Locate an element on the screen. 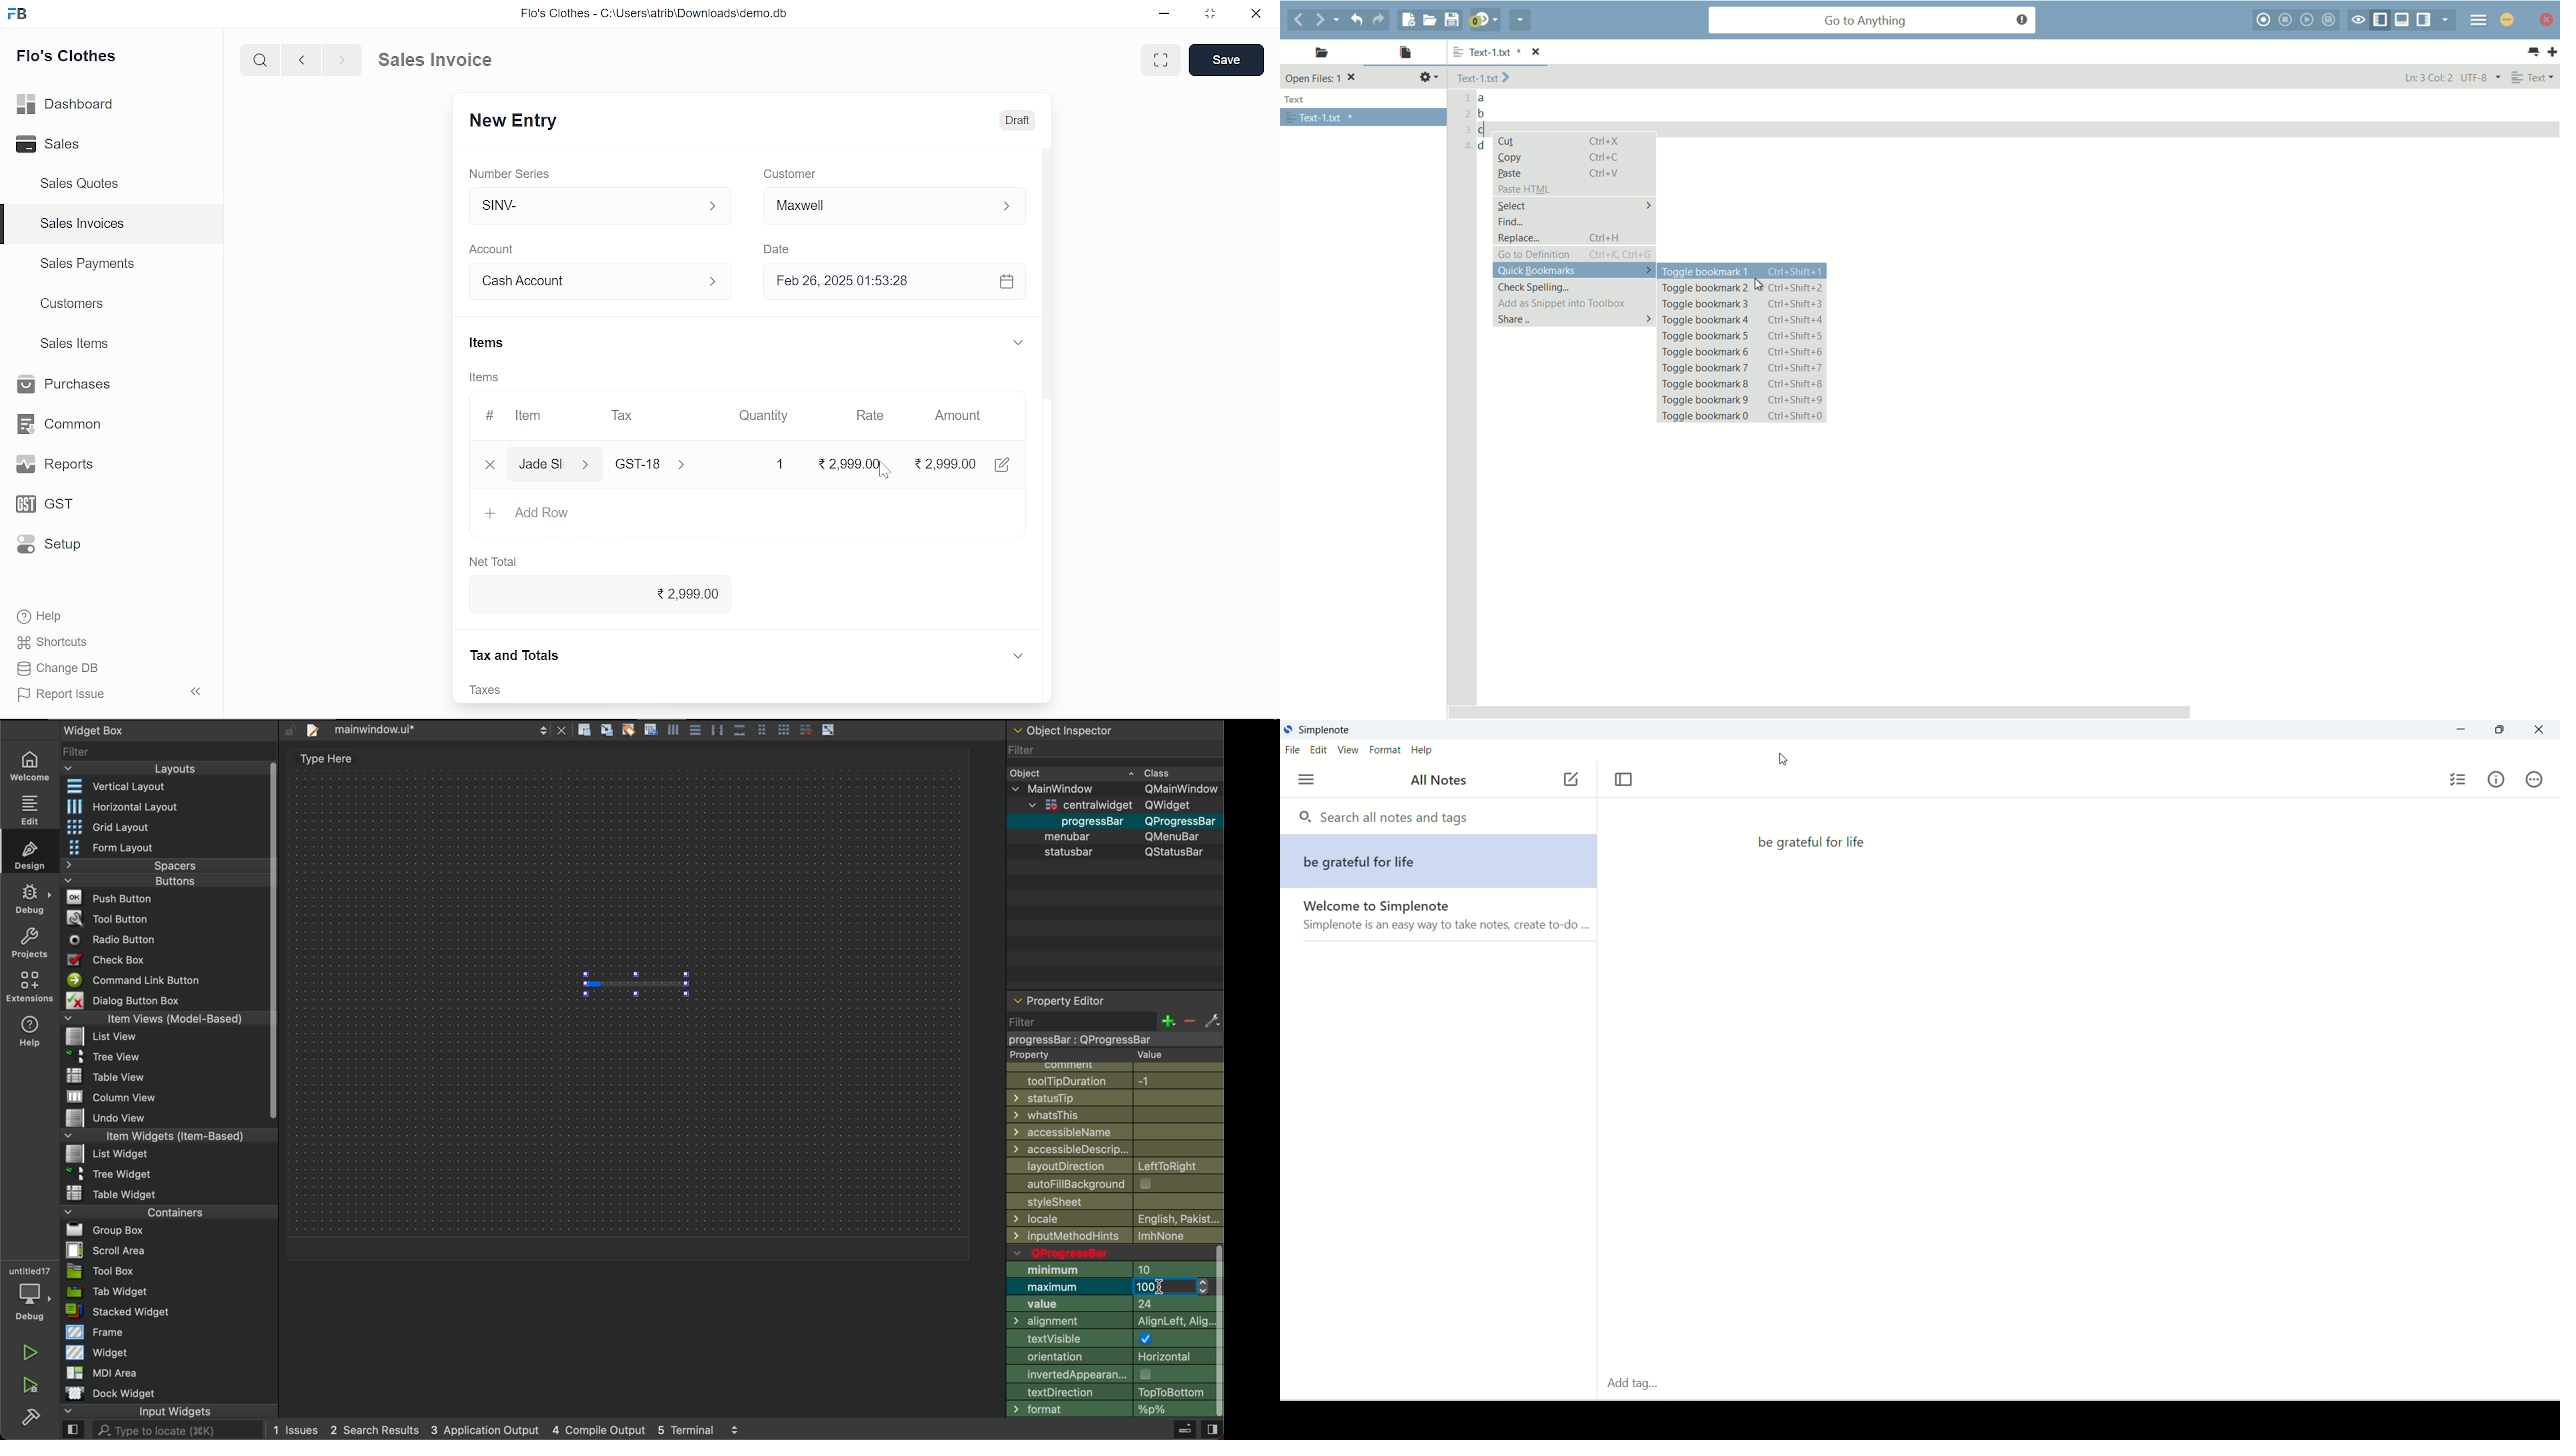 The image size is (2576, 1456). SINV-  is located at coordinates (595, 206).